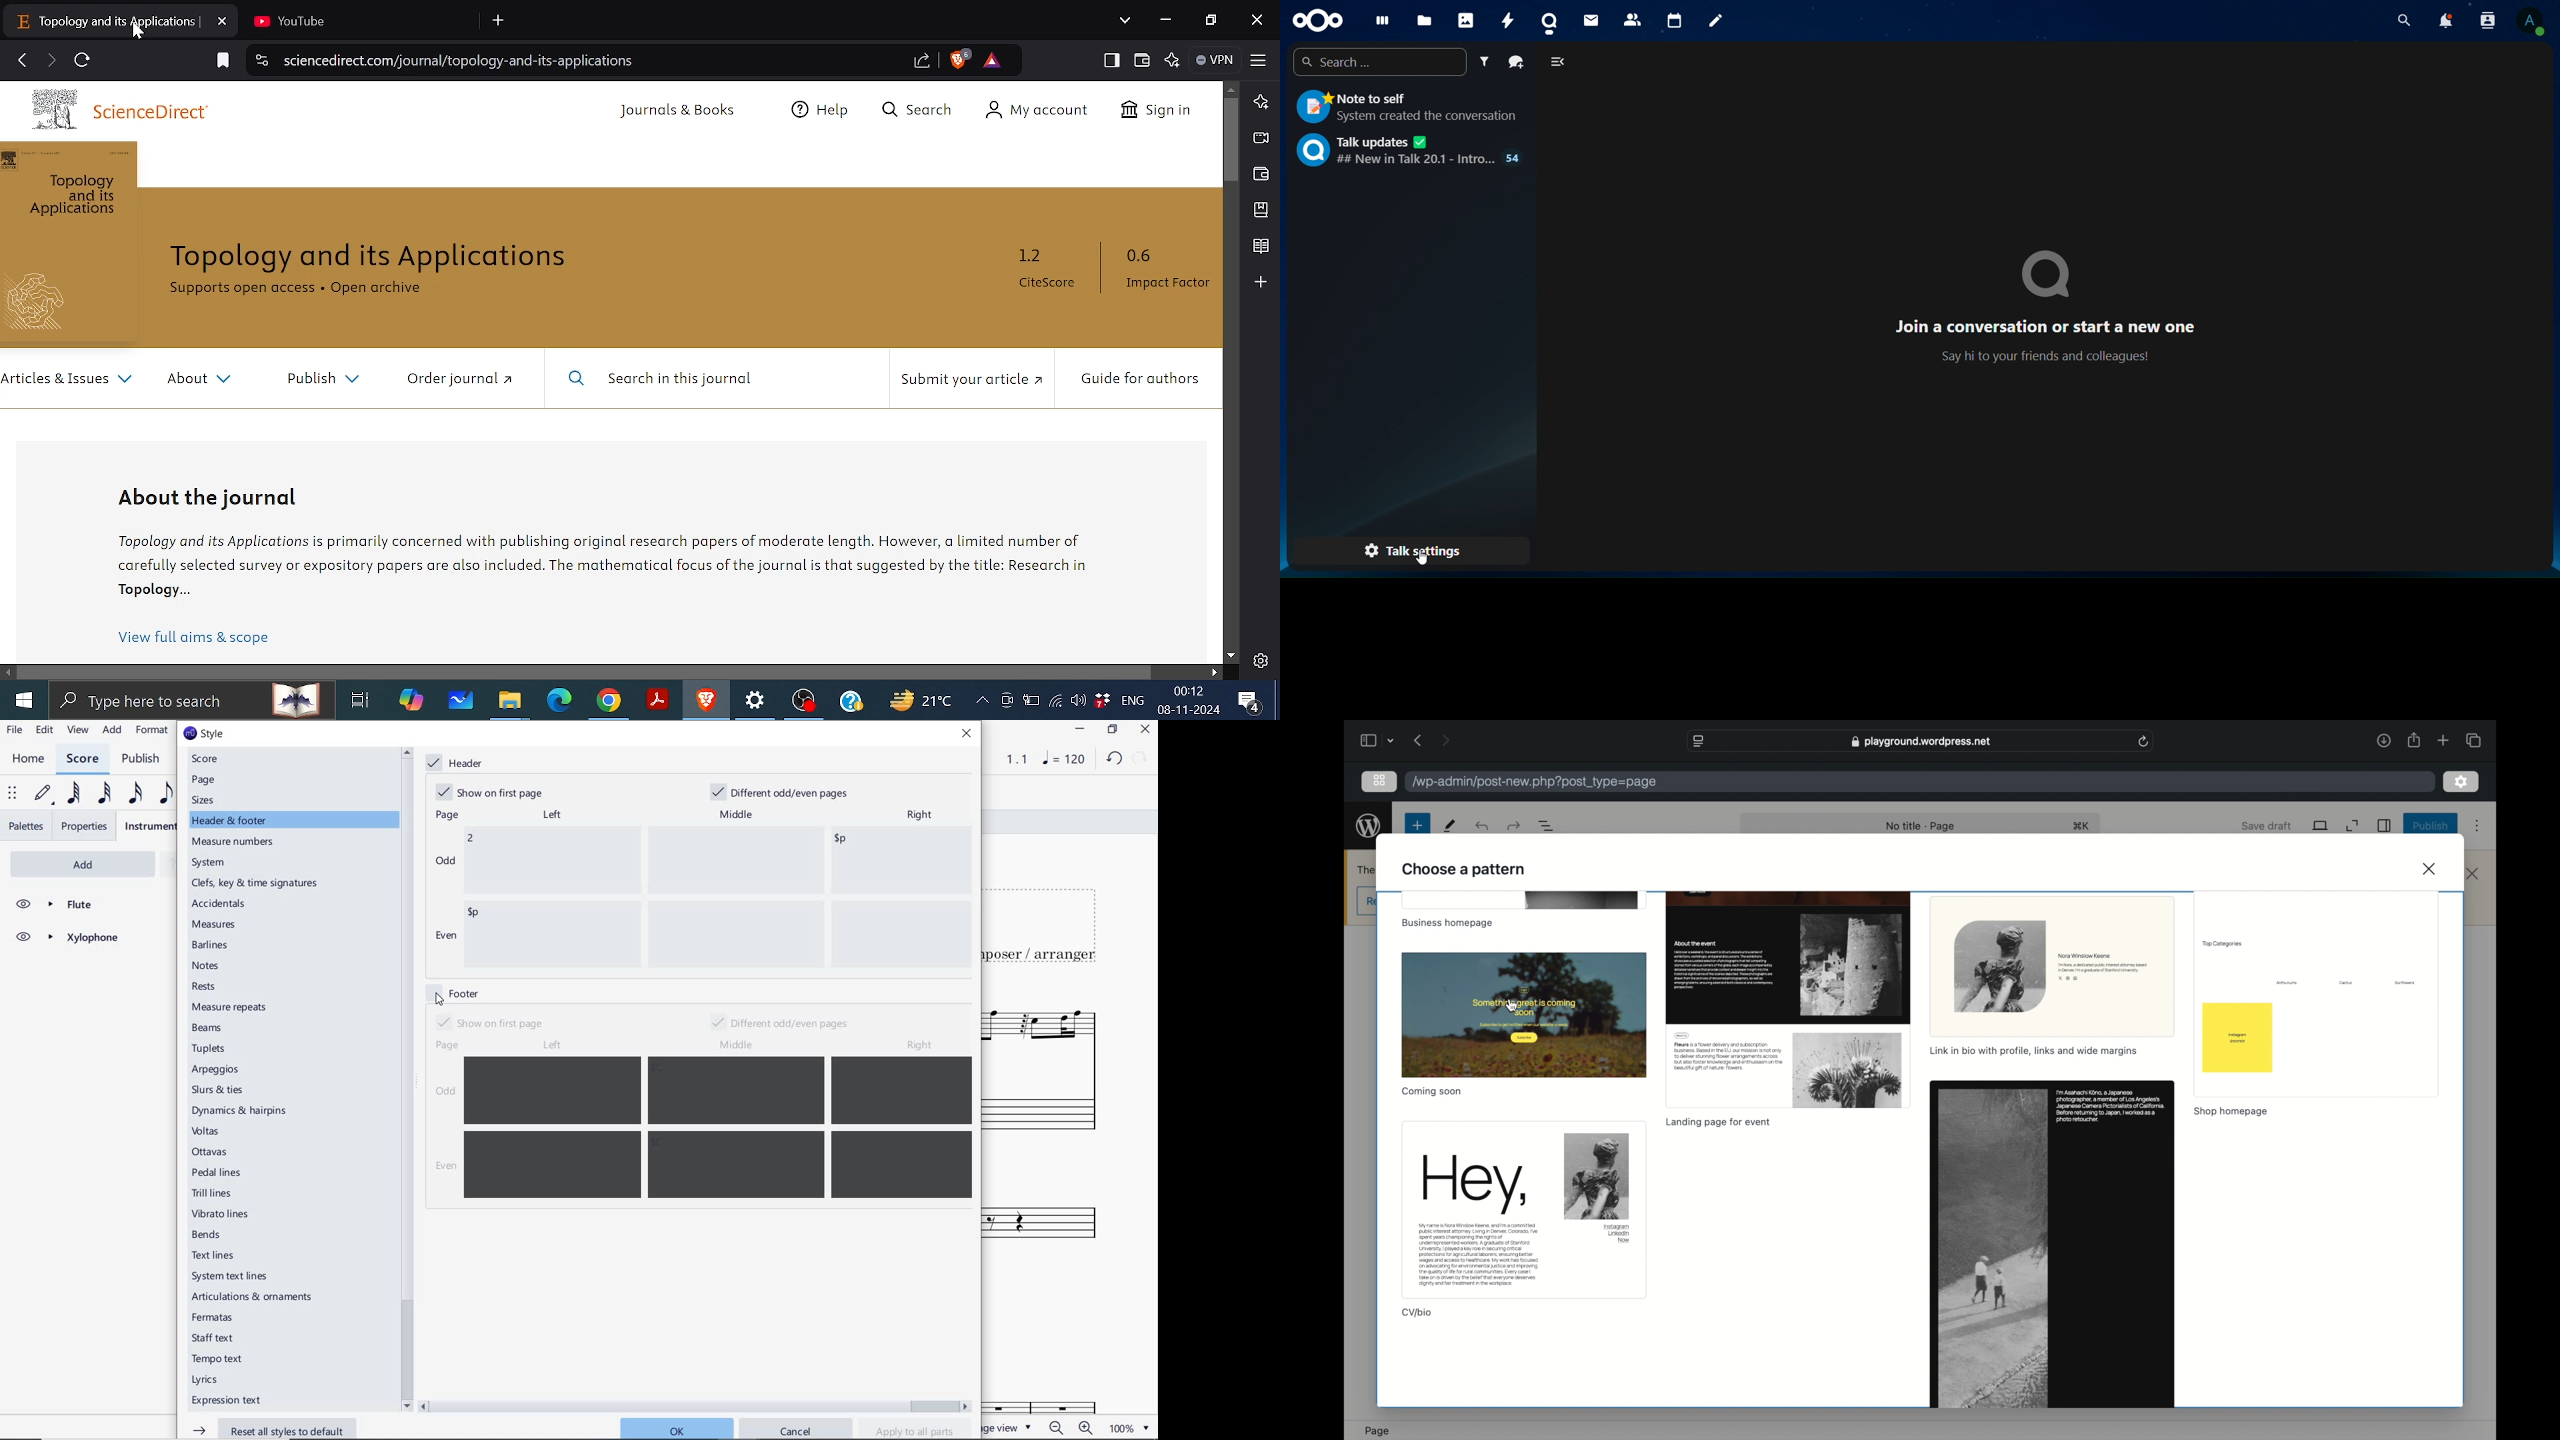 The width and height of the screenshot is (2576, 1456). Describe the element at coordinates (1591, 19) in the screenshot. I see `mail` at that location.